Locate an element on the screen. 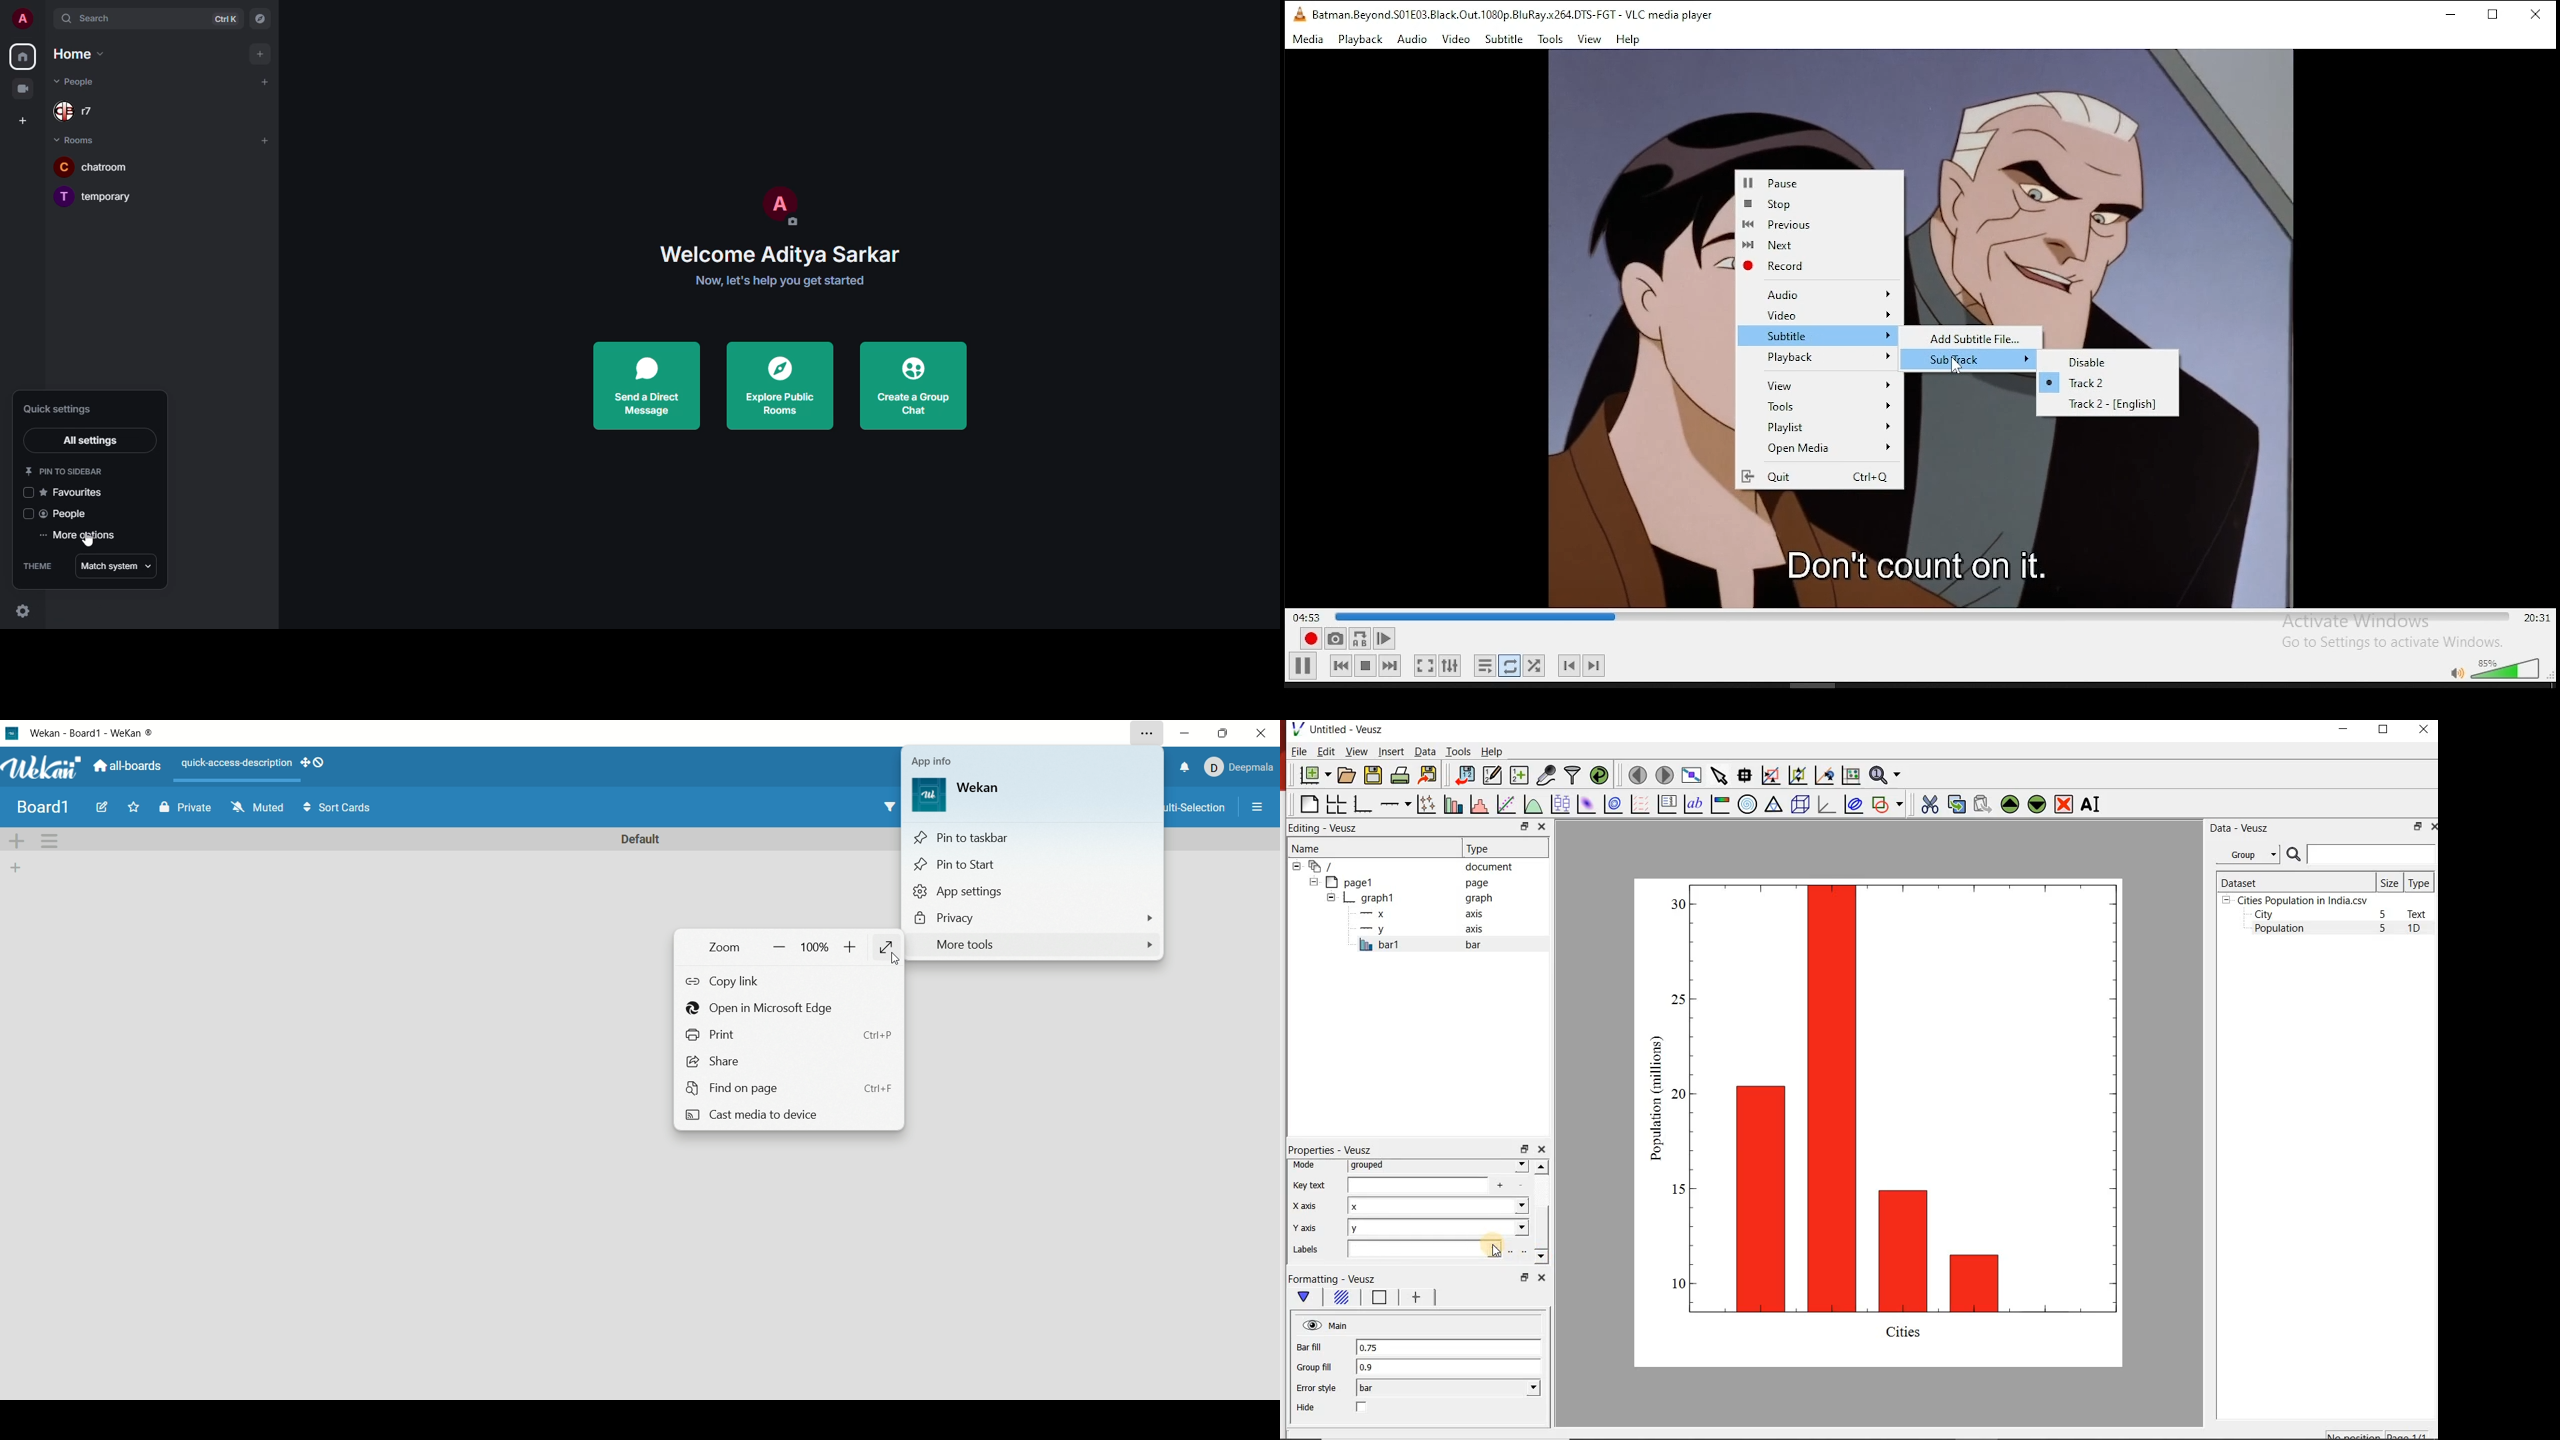 The image size is (2576, 1456). plot box plots is located at coordinates (1559, 803).